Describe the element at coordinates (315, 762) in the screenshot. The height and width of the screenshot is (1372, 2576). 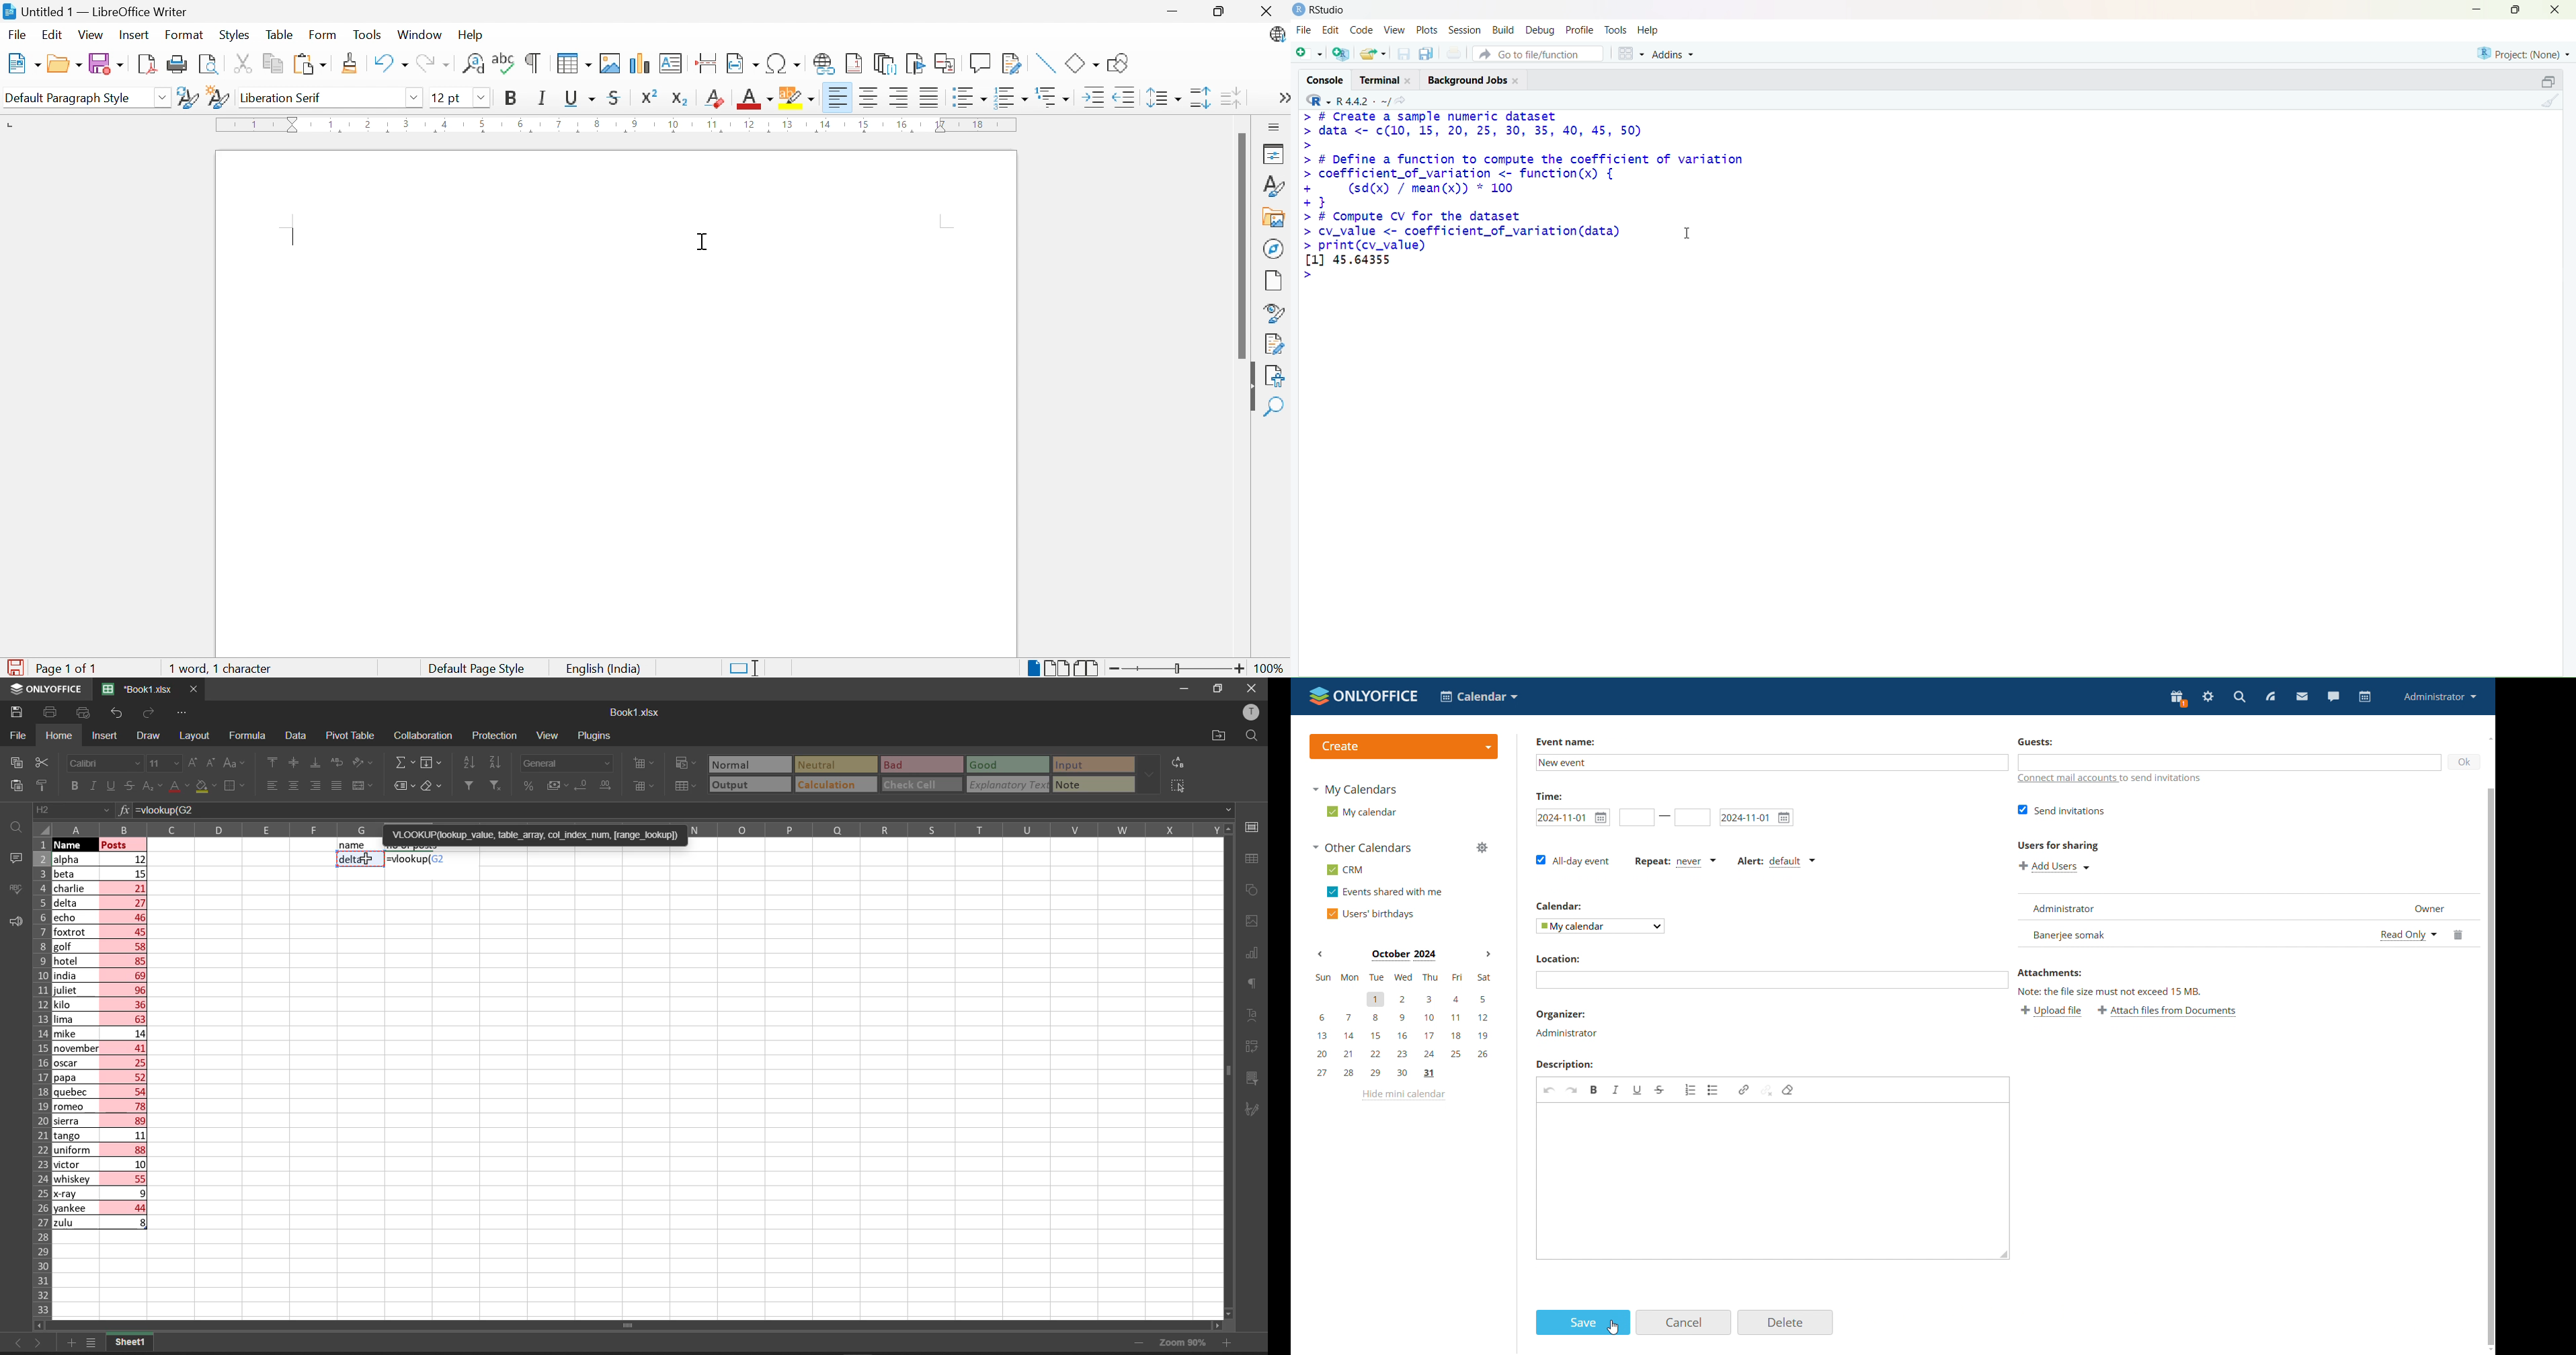
I see `align bottom` at that location.